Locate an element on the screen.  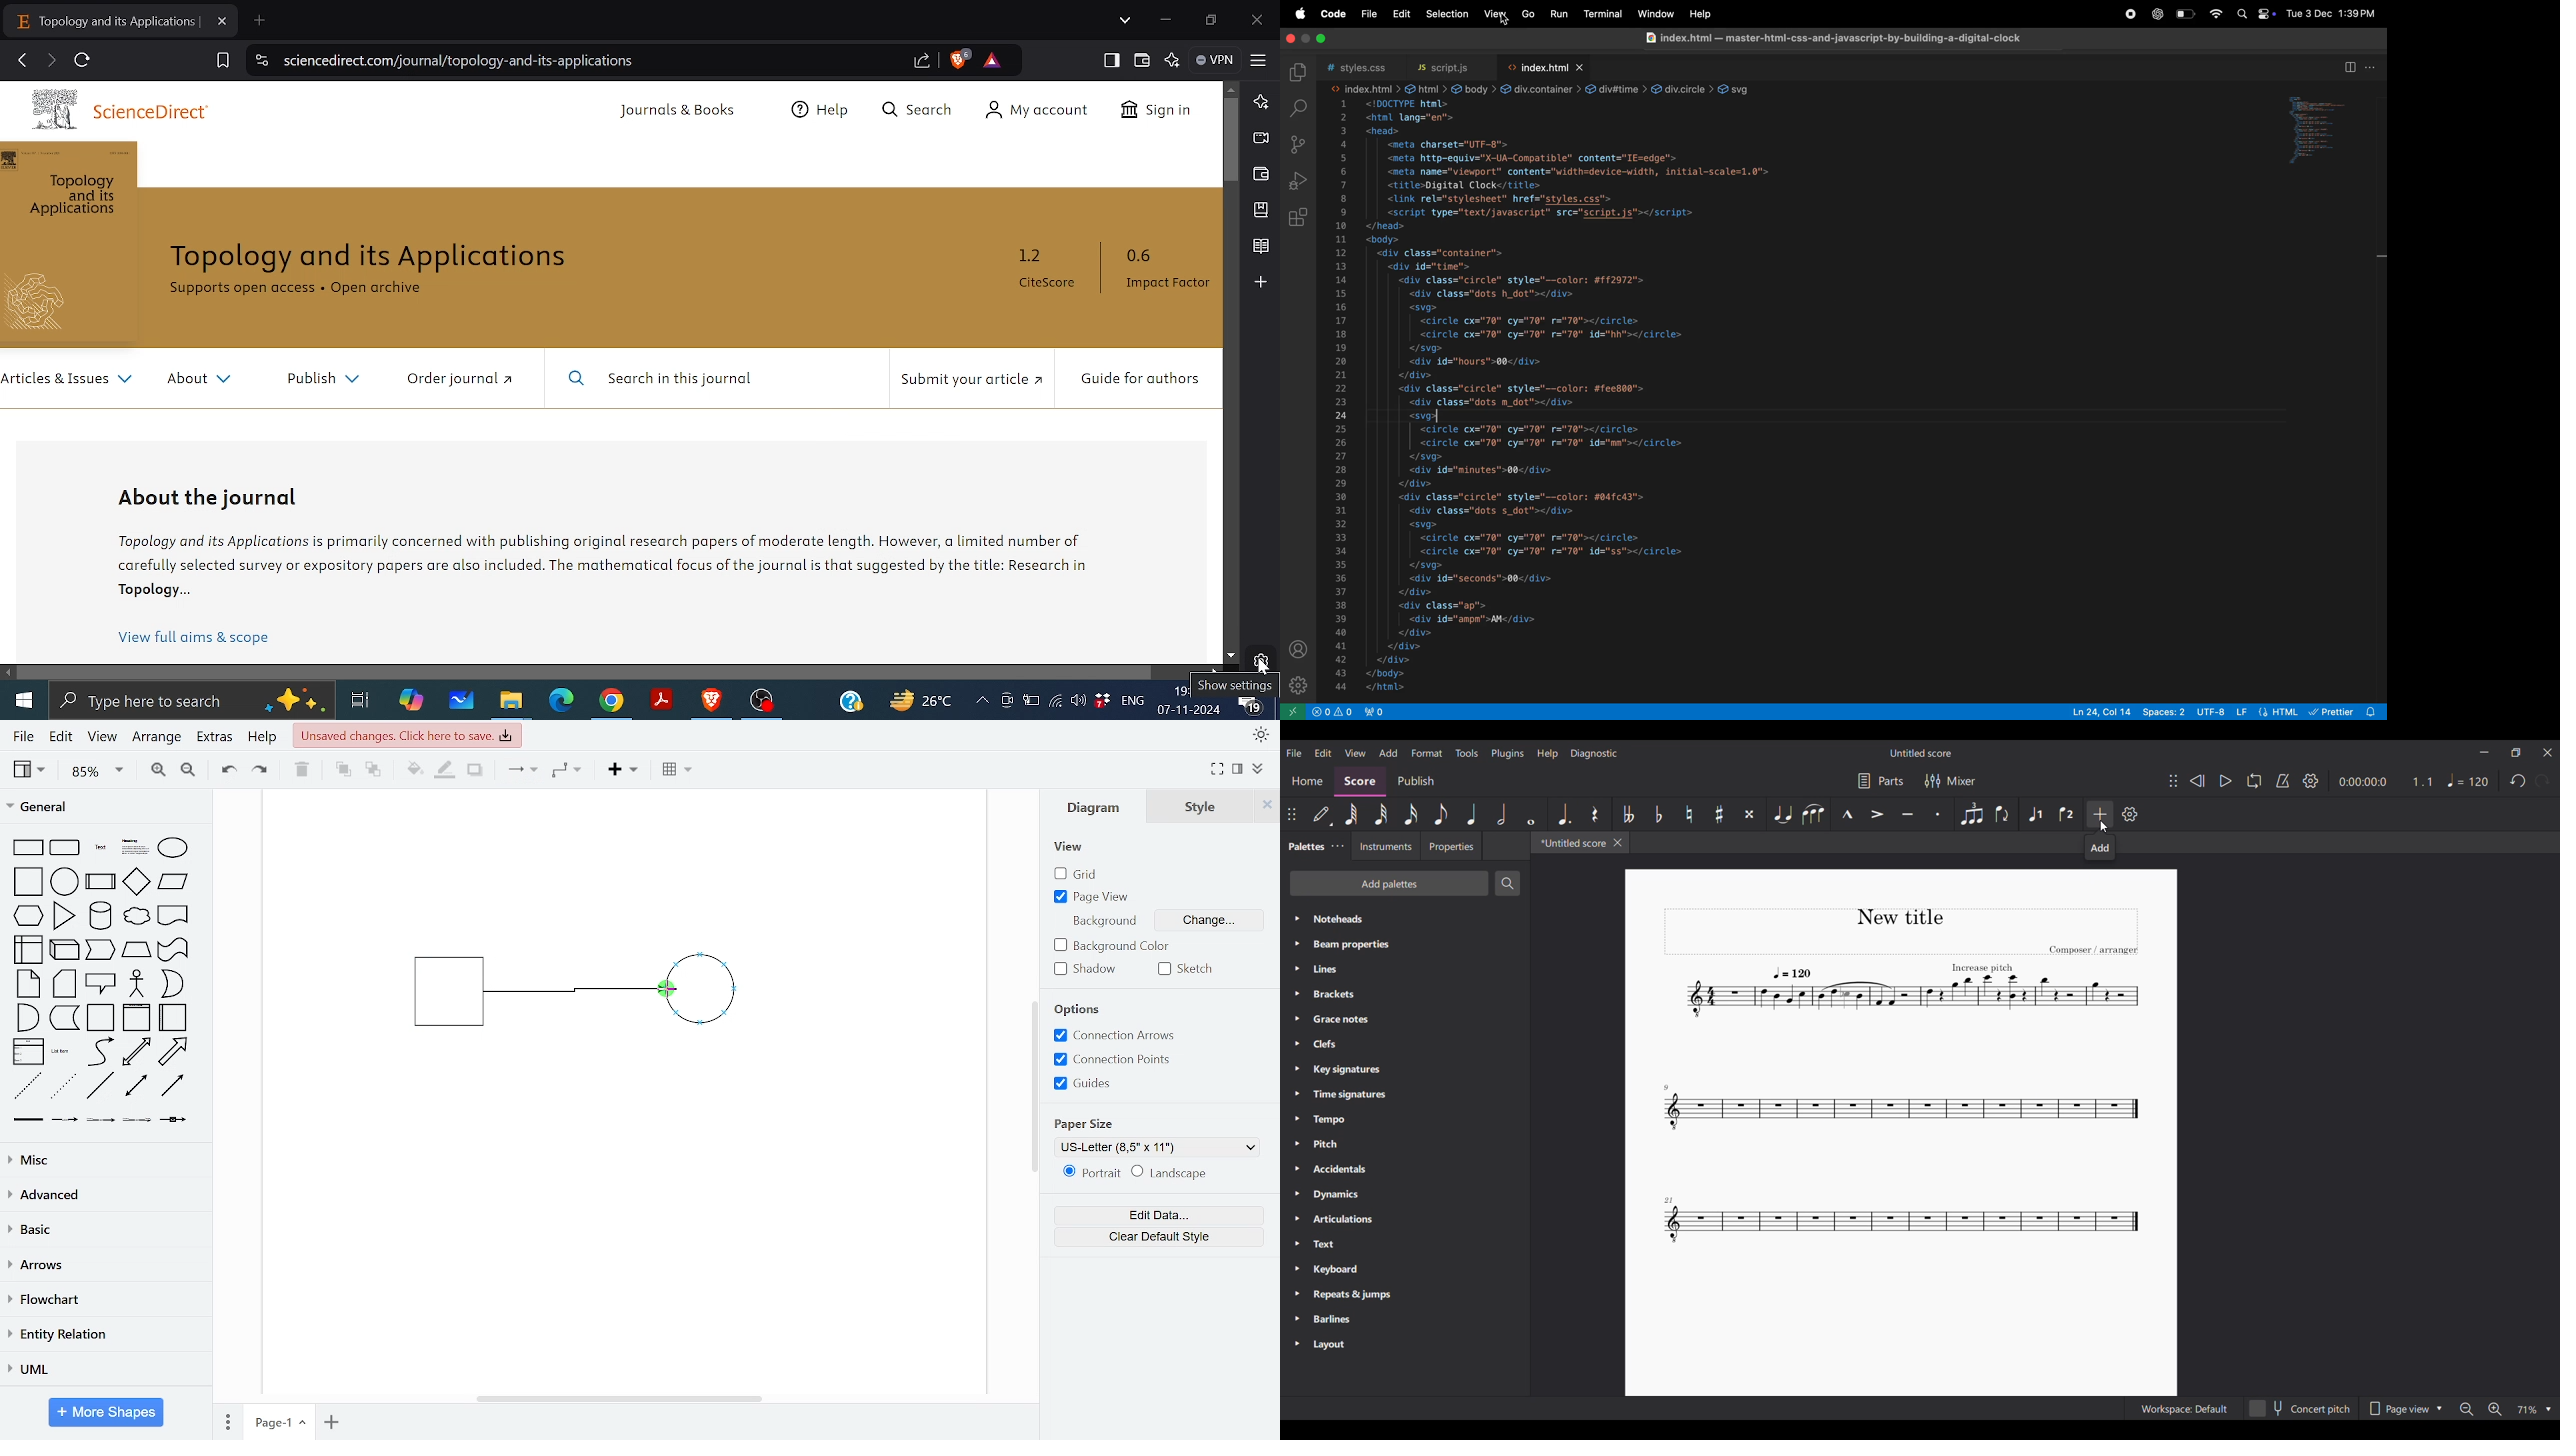
Play is located at coordinates (2225, 781).